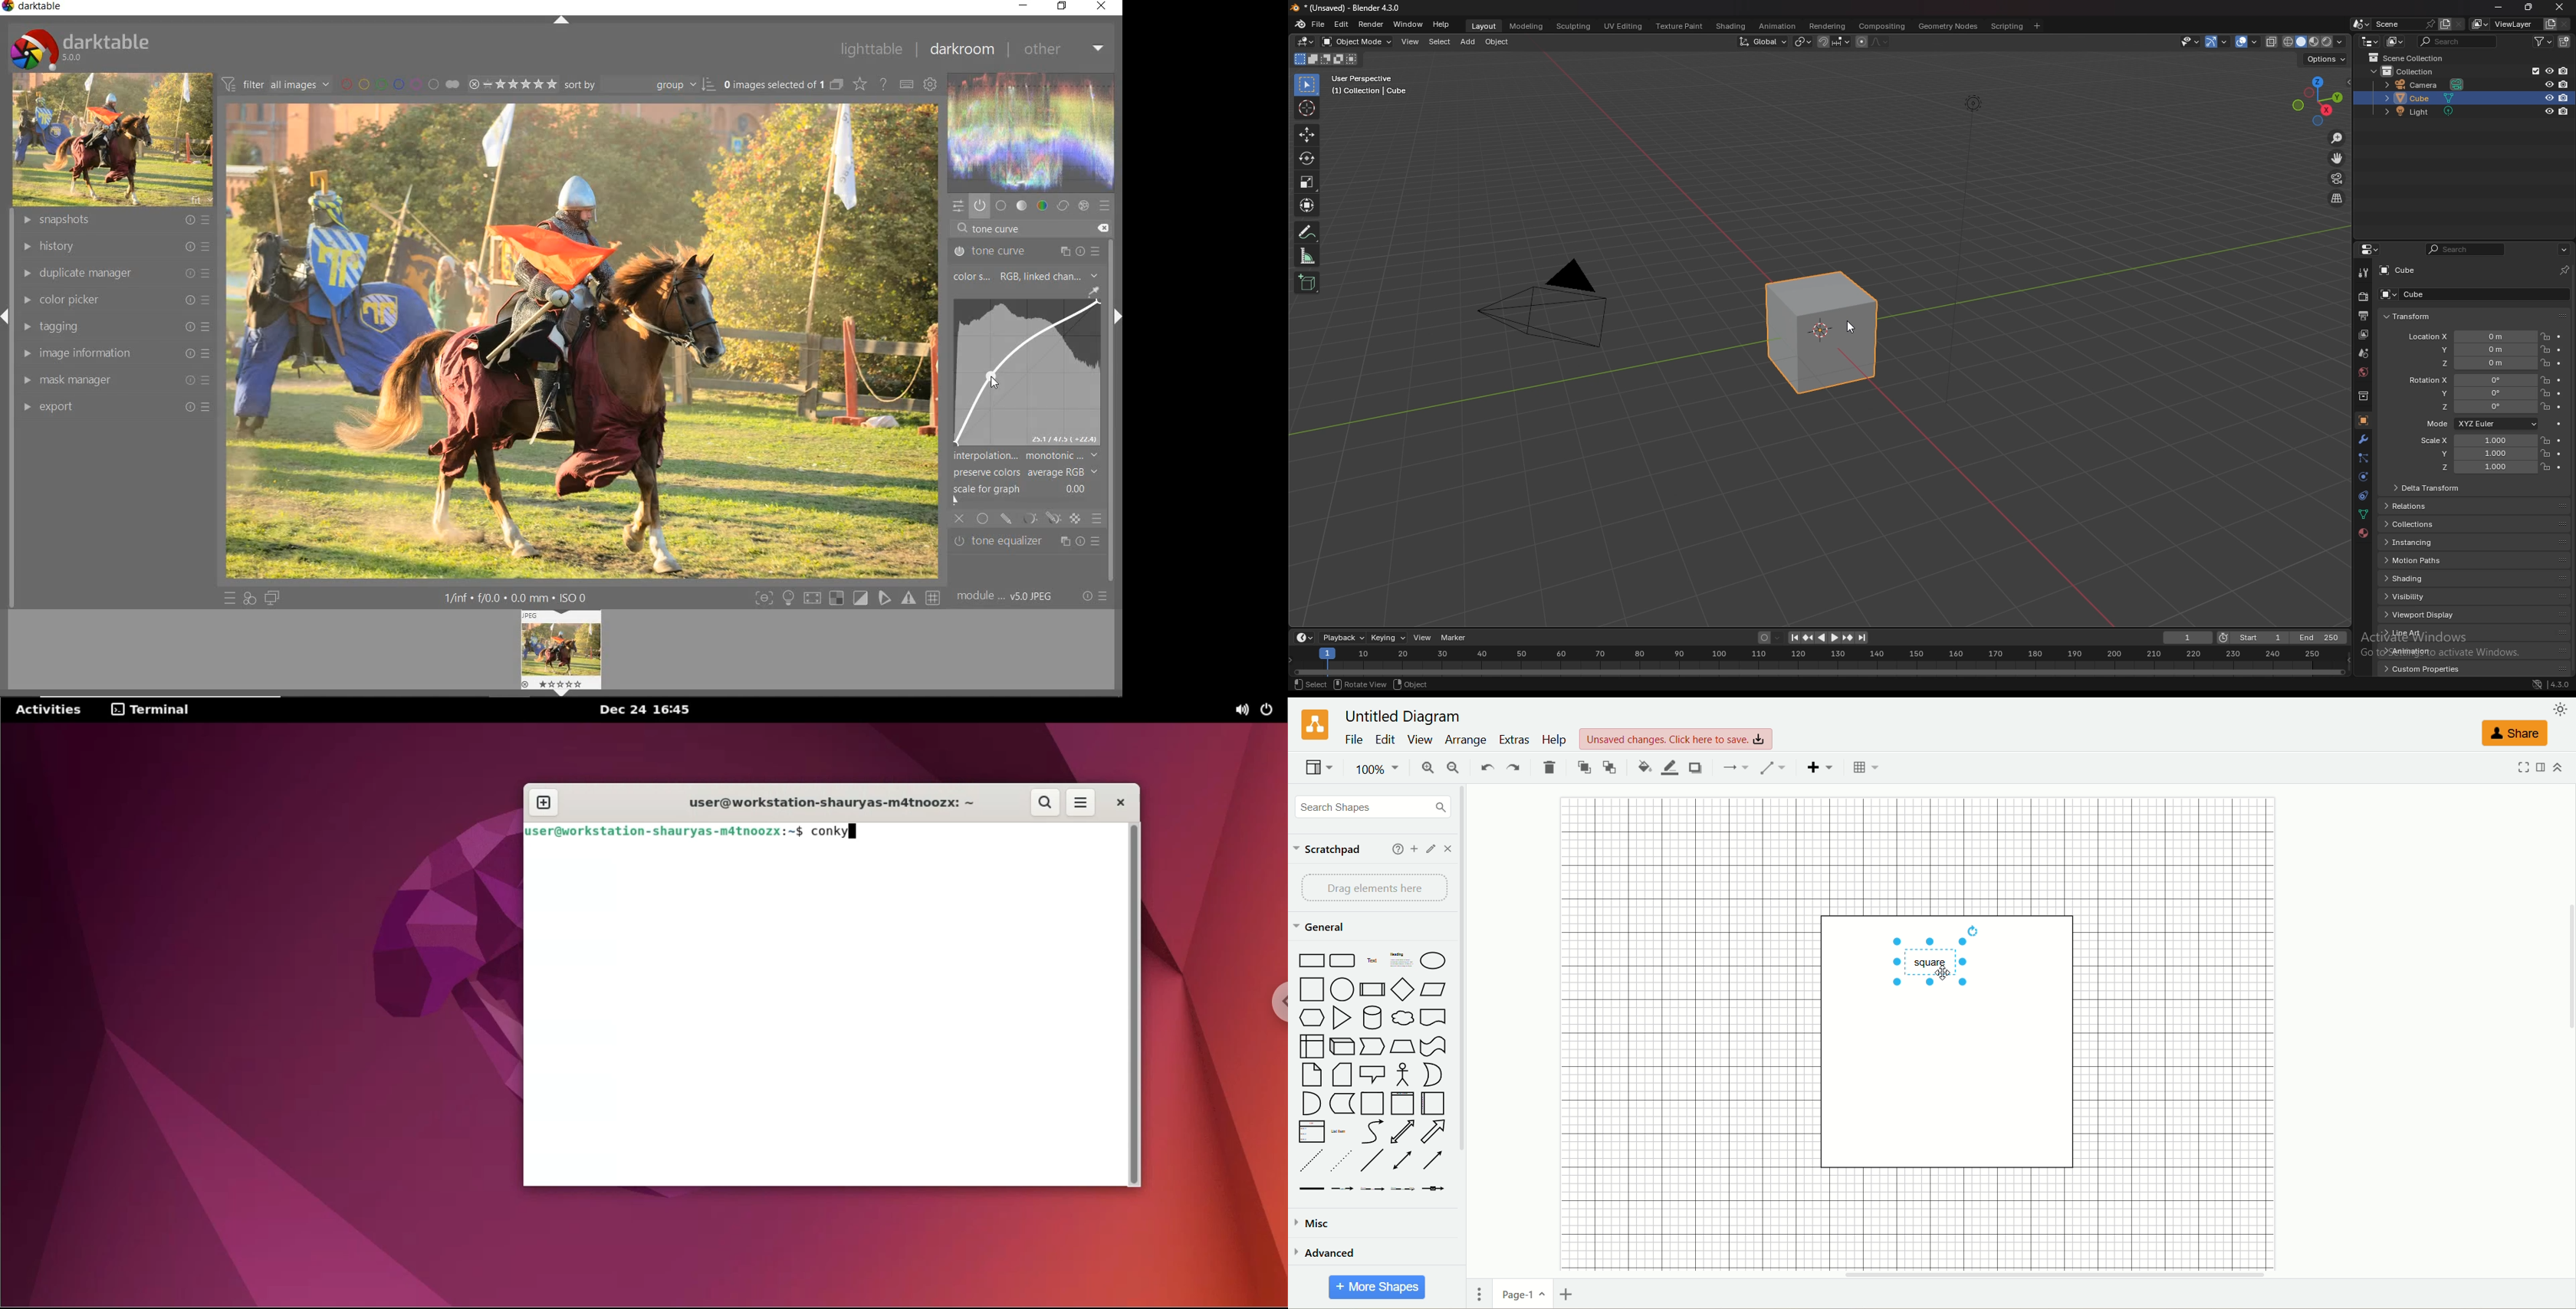  I want to click on presets, so click(1105, 206).